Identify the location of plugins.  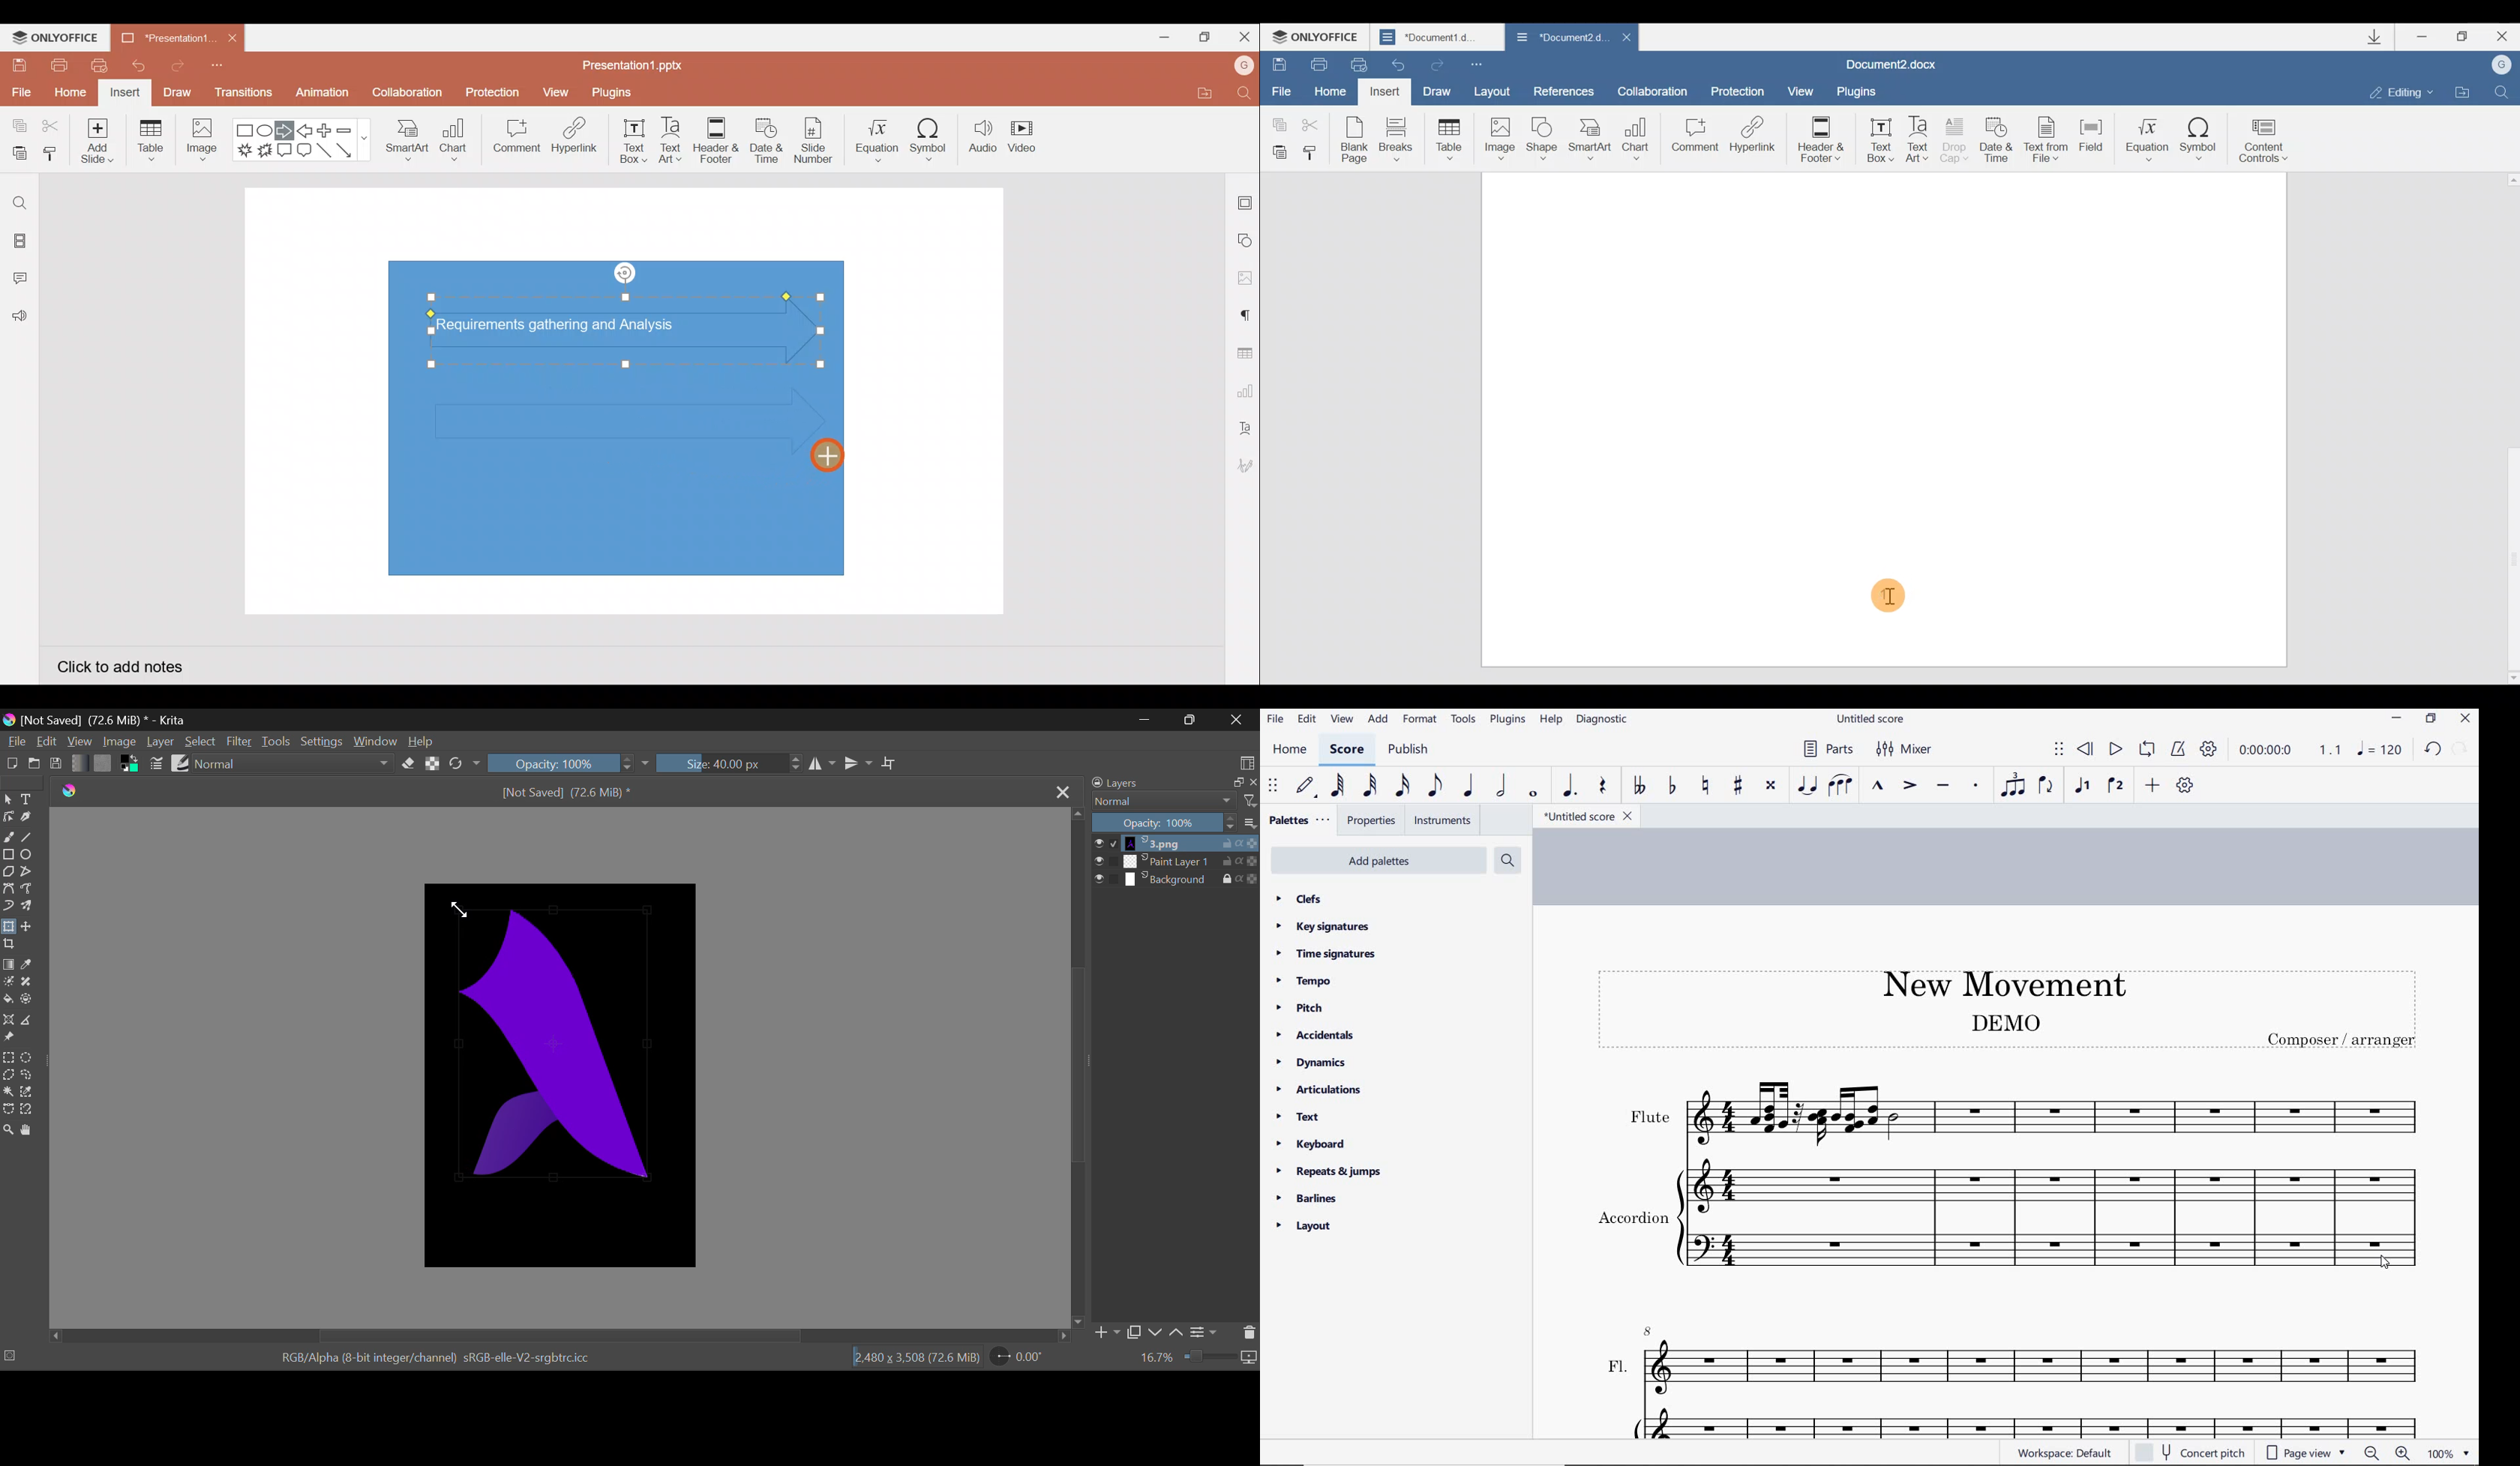
(1507, 720).